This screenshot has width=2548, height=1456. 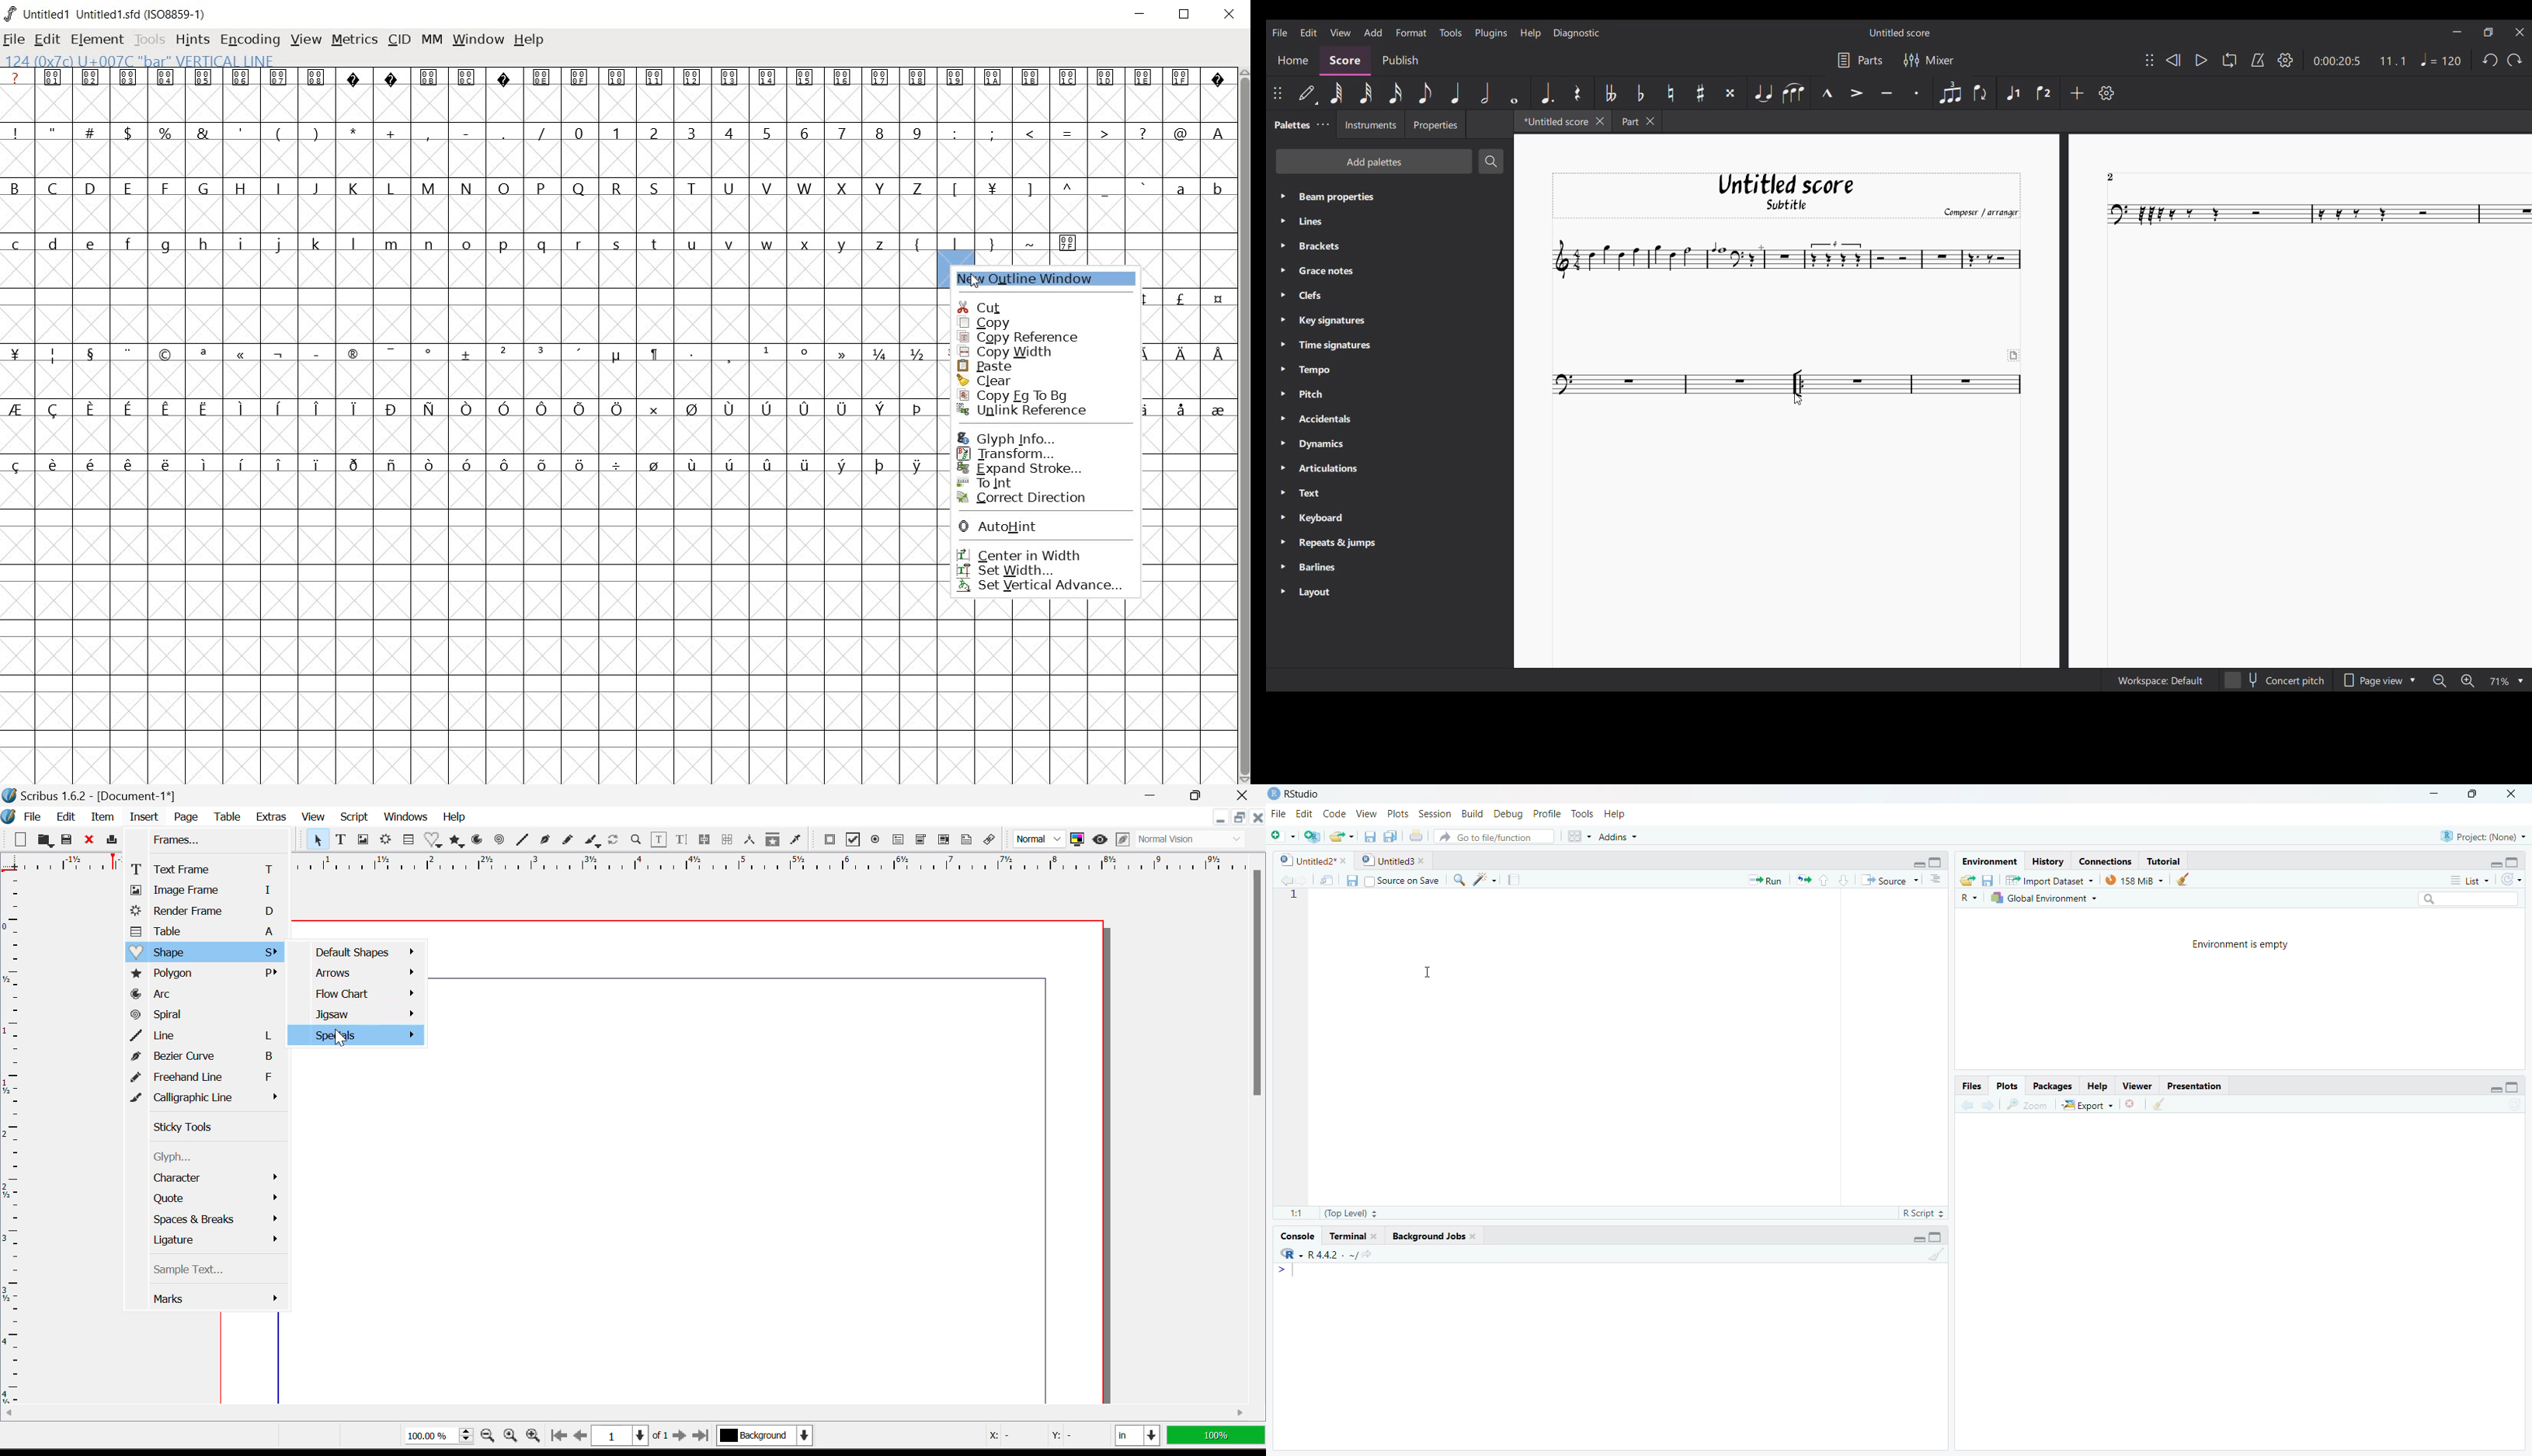 What do you see at coordinates (1301, 794) in the screenshot?
I see `RStudio` at bounding box center [1301, 794].